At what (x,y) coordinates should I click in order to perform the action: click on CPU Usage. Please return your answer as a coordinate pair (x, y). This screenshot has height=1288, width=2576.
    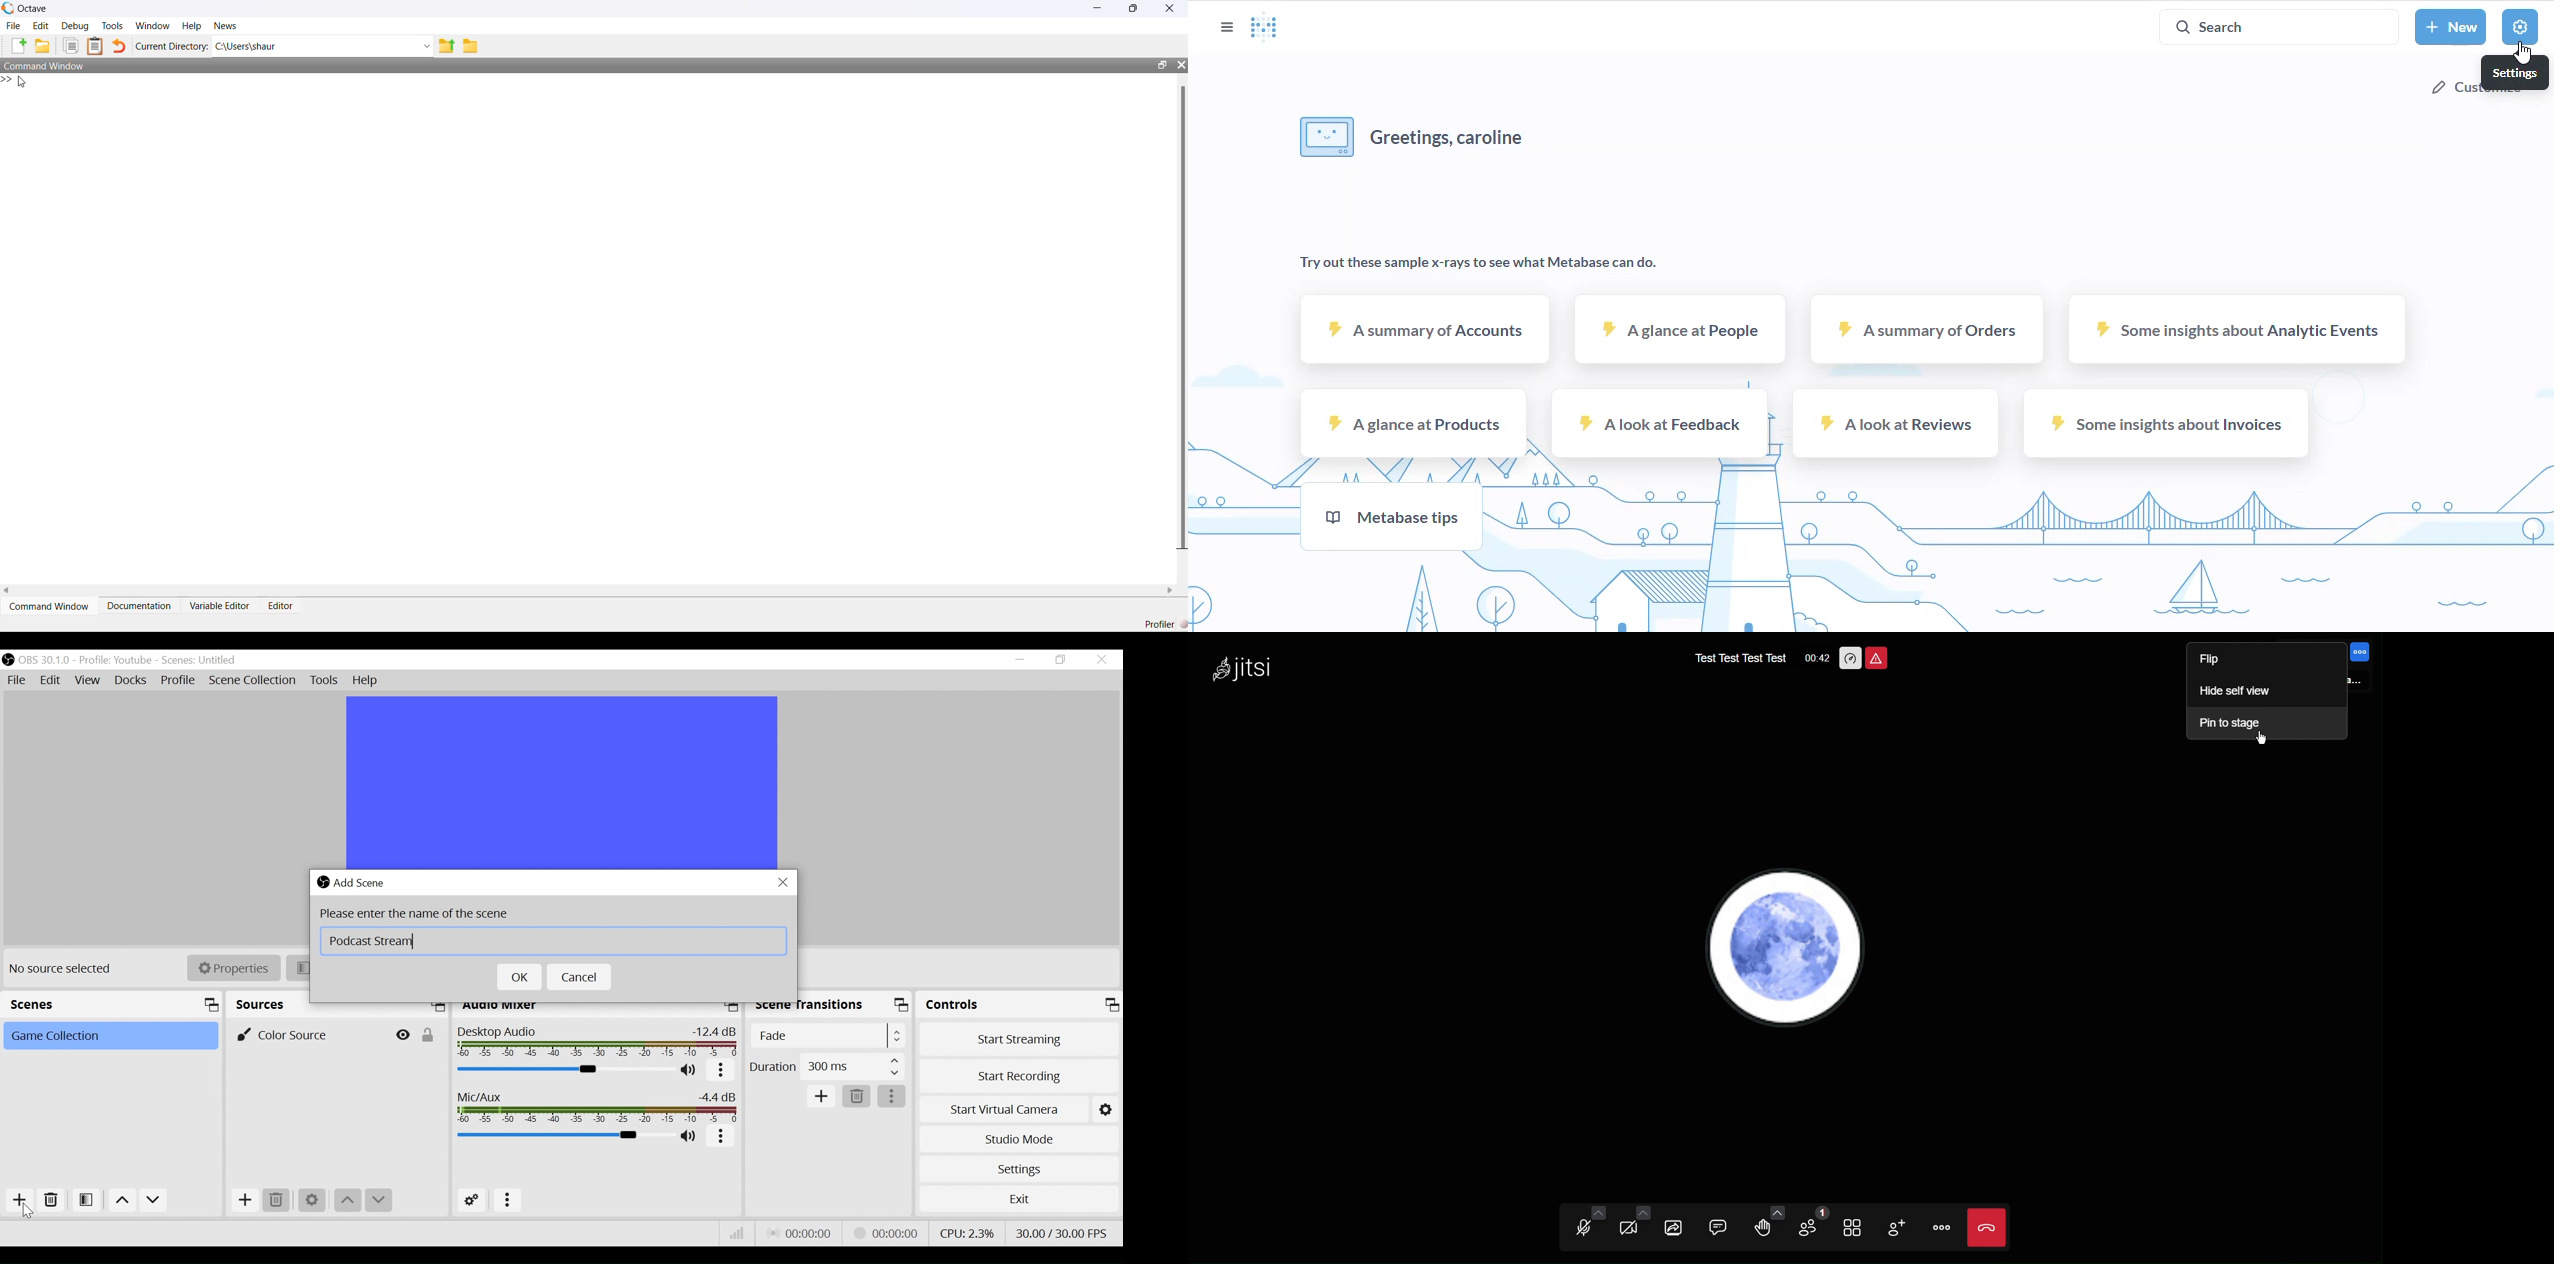
    Looking at the image, I should click on (967, 1231).